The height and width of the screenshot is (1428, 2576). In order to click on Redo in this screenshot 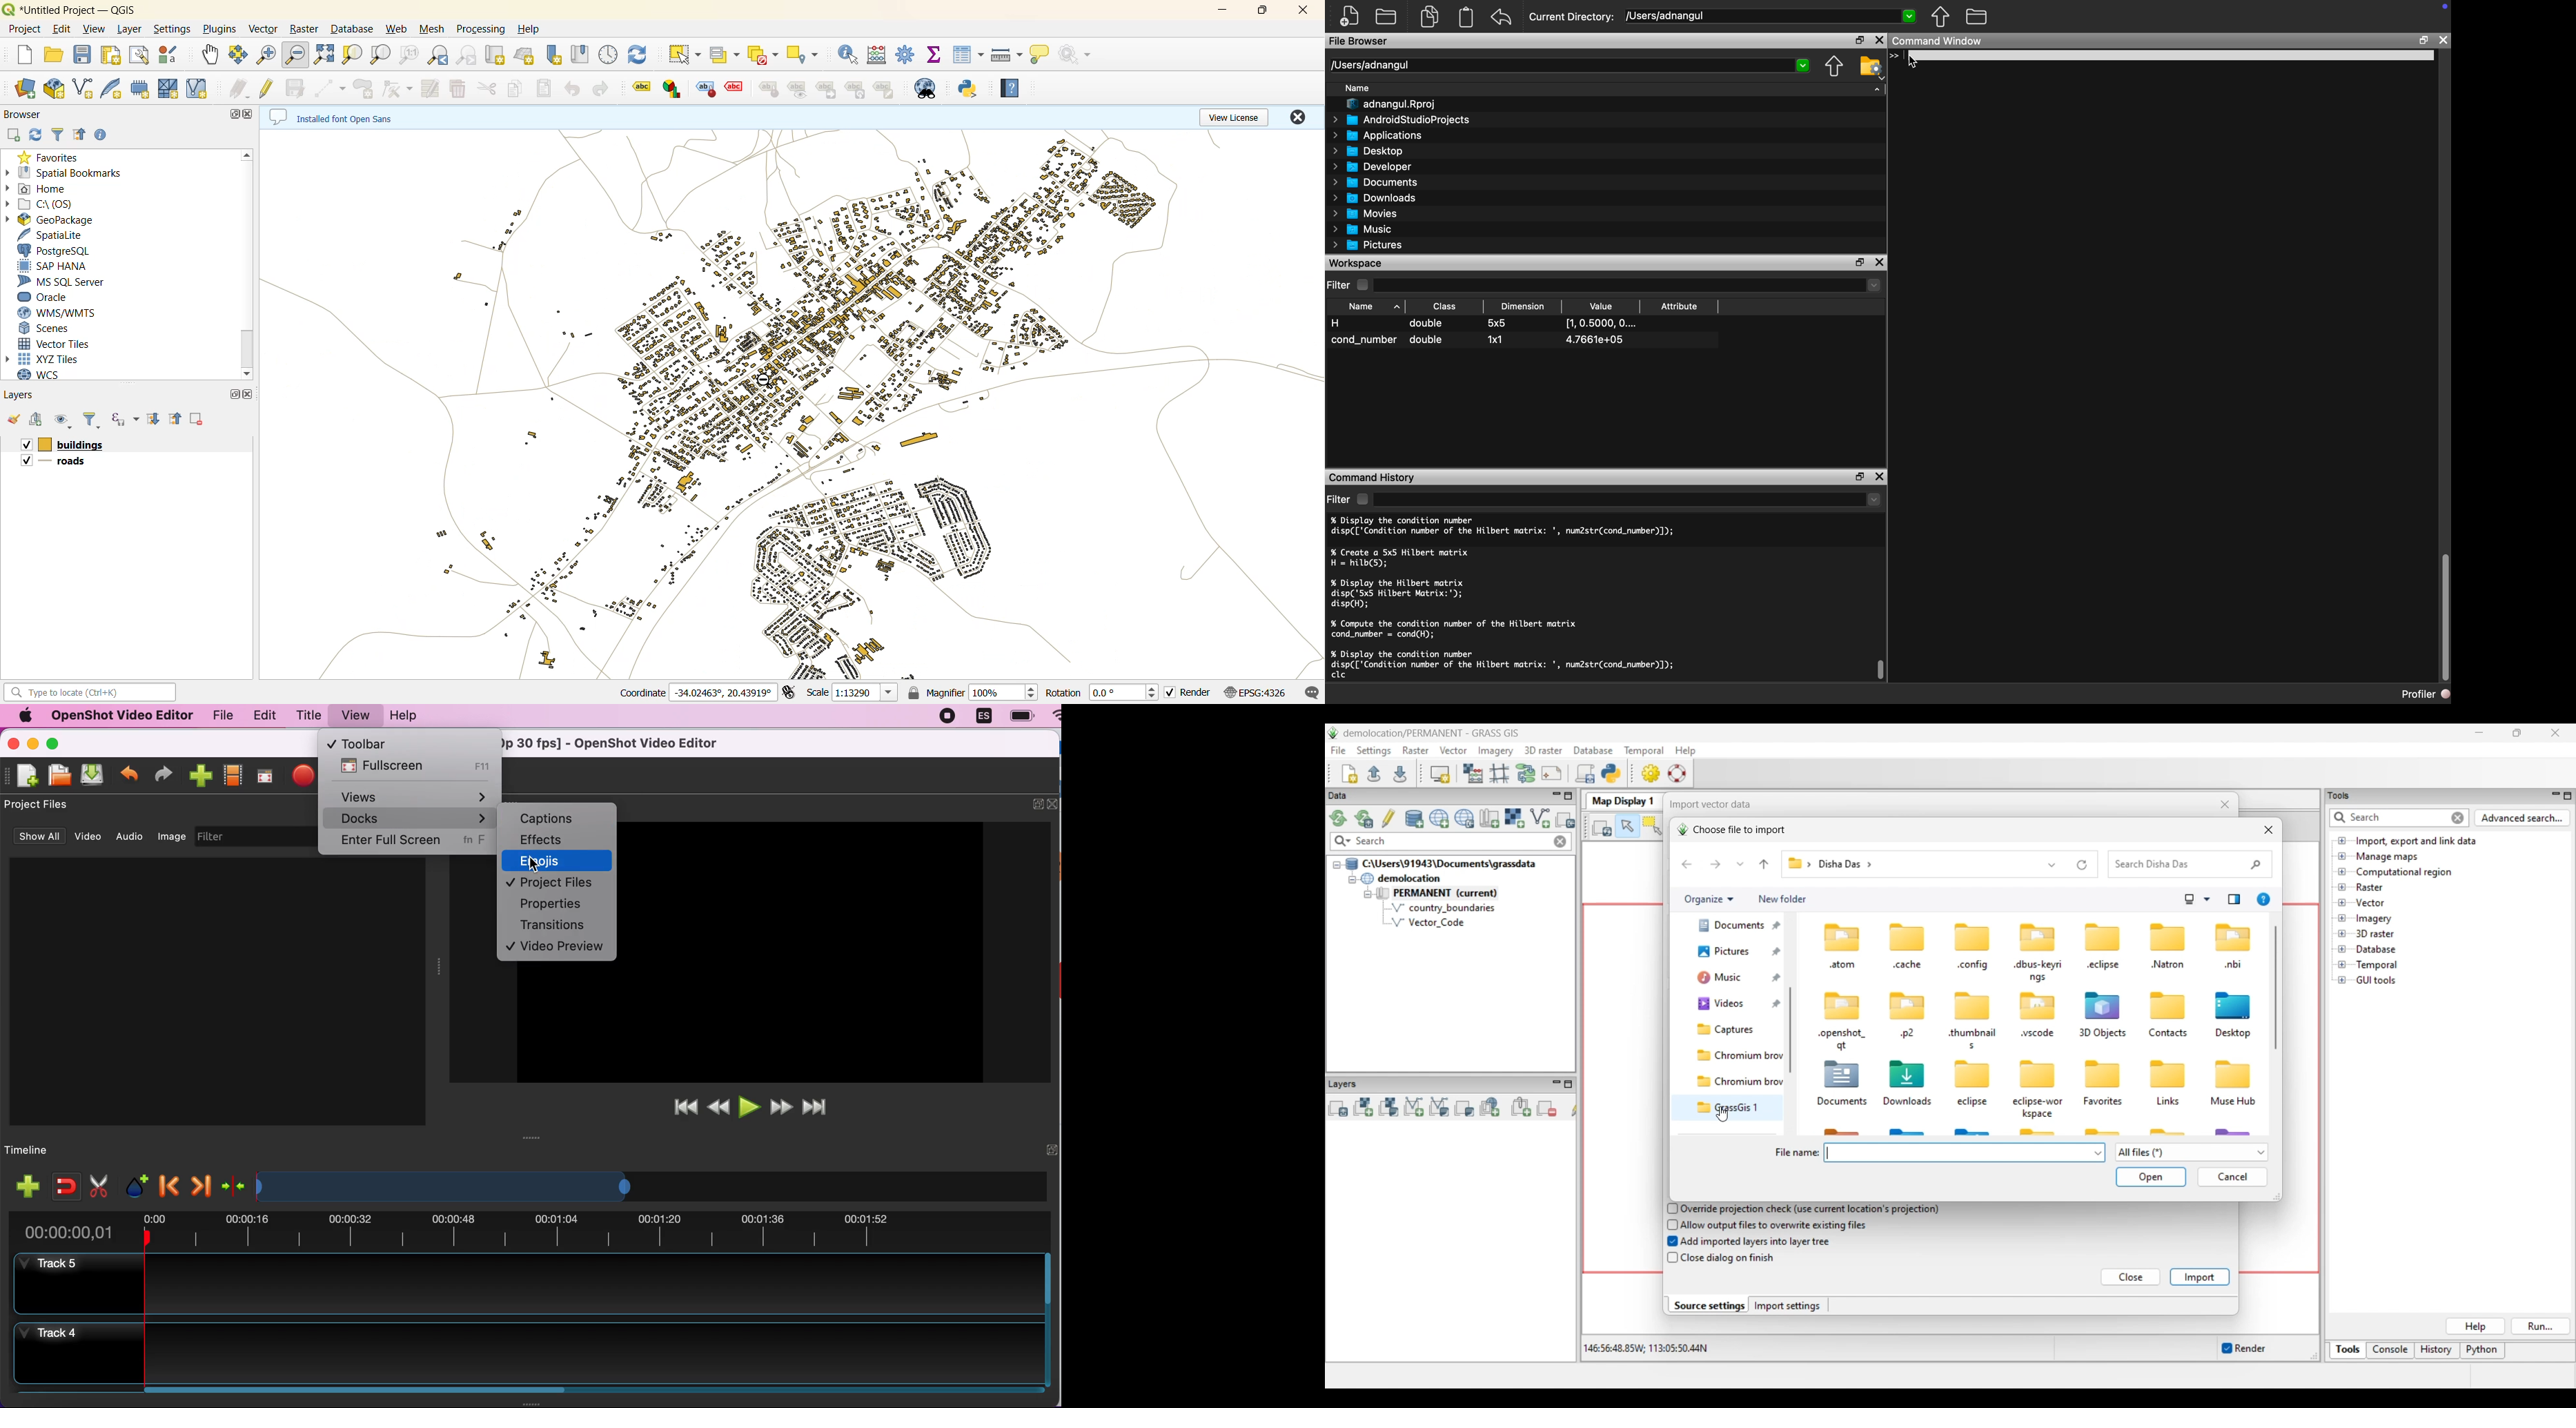, I will do `click(1502, 16)`.